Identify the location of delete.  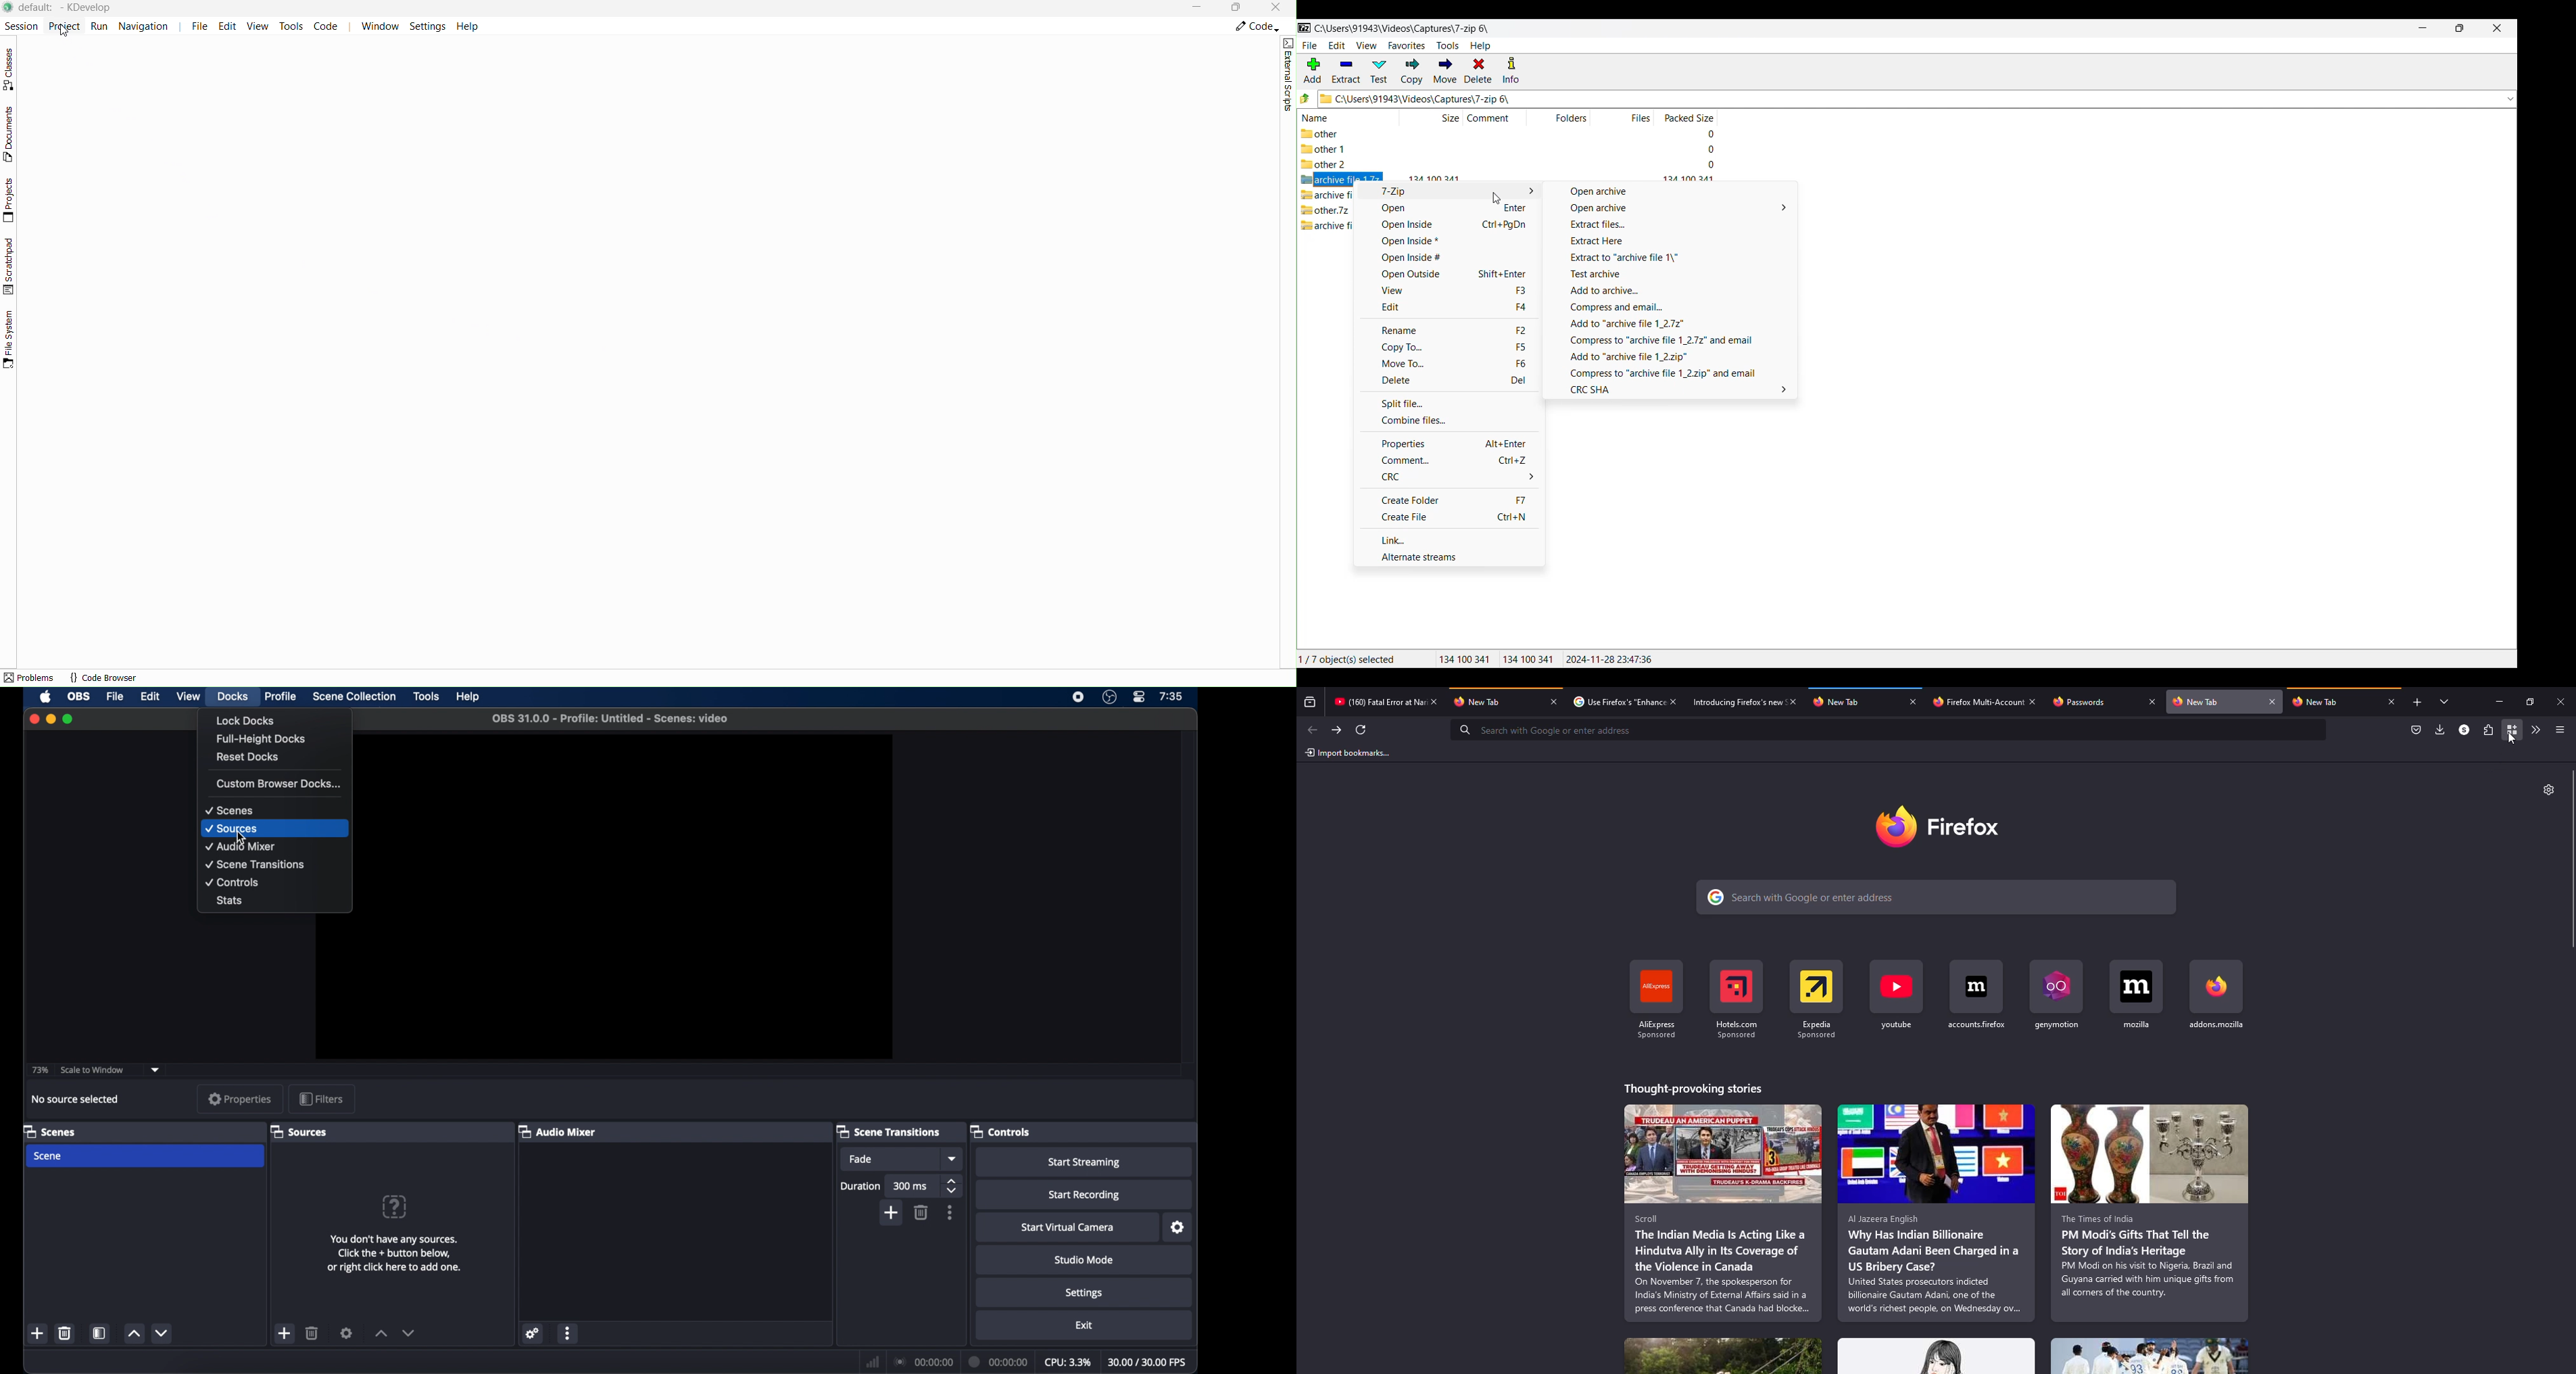
(64, 1333).